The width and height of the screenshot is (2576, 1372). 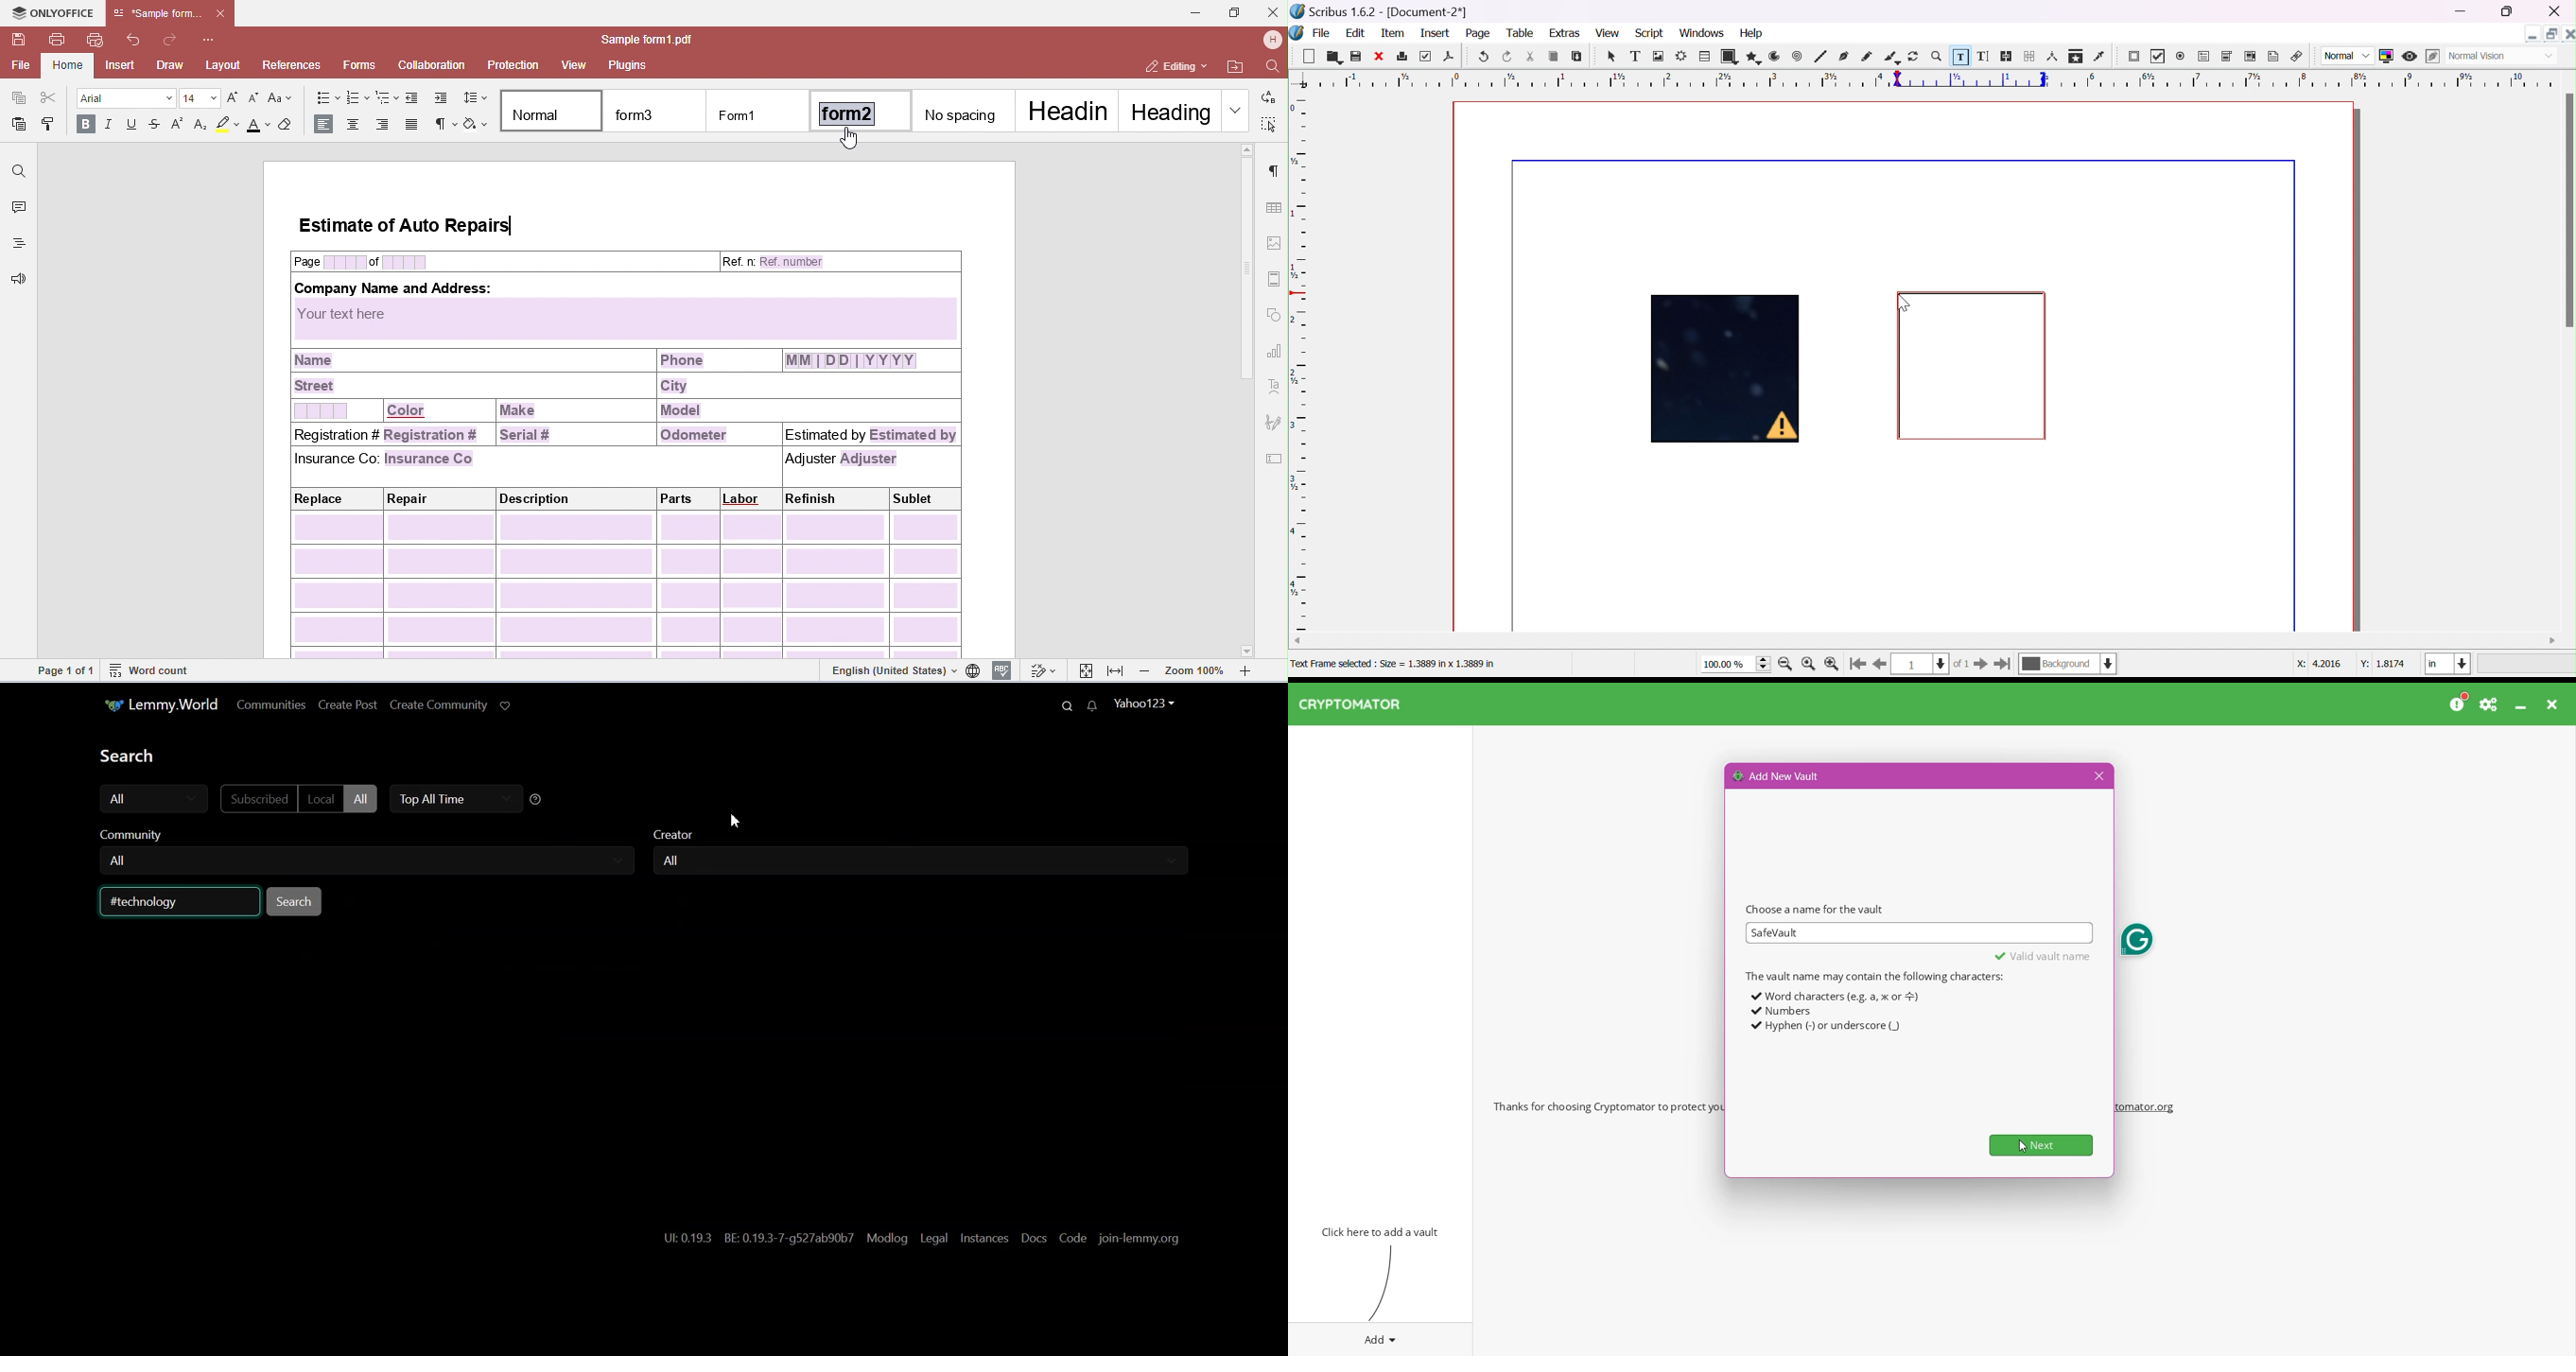 What do you see at coordinates (1935, 79) in the screenshot?
I see `Ruler` at bounding box center [1935, 79].